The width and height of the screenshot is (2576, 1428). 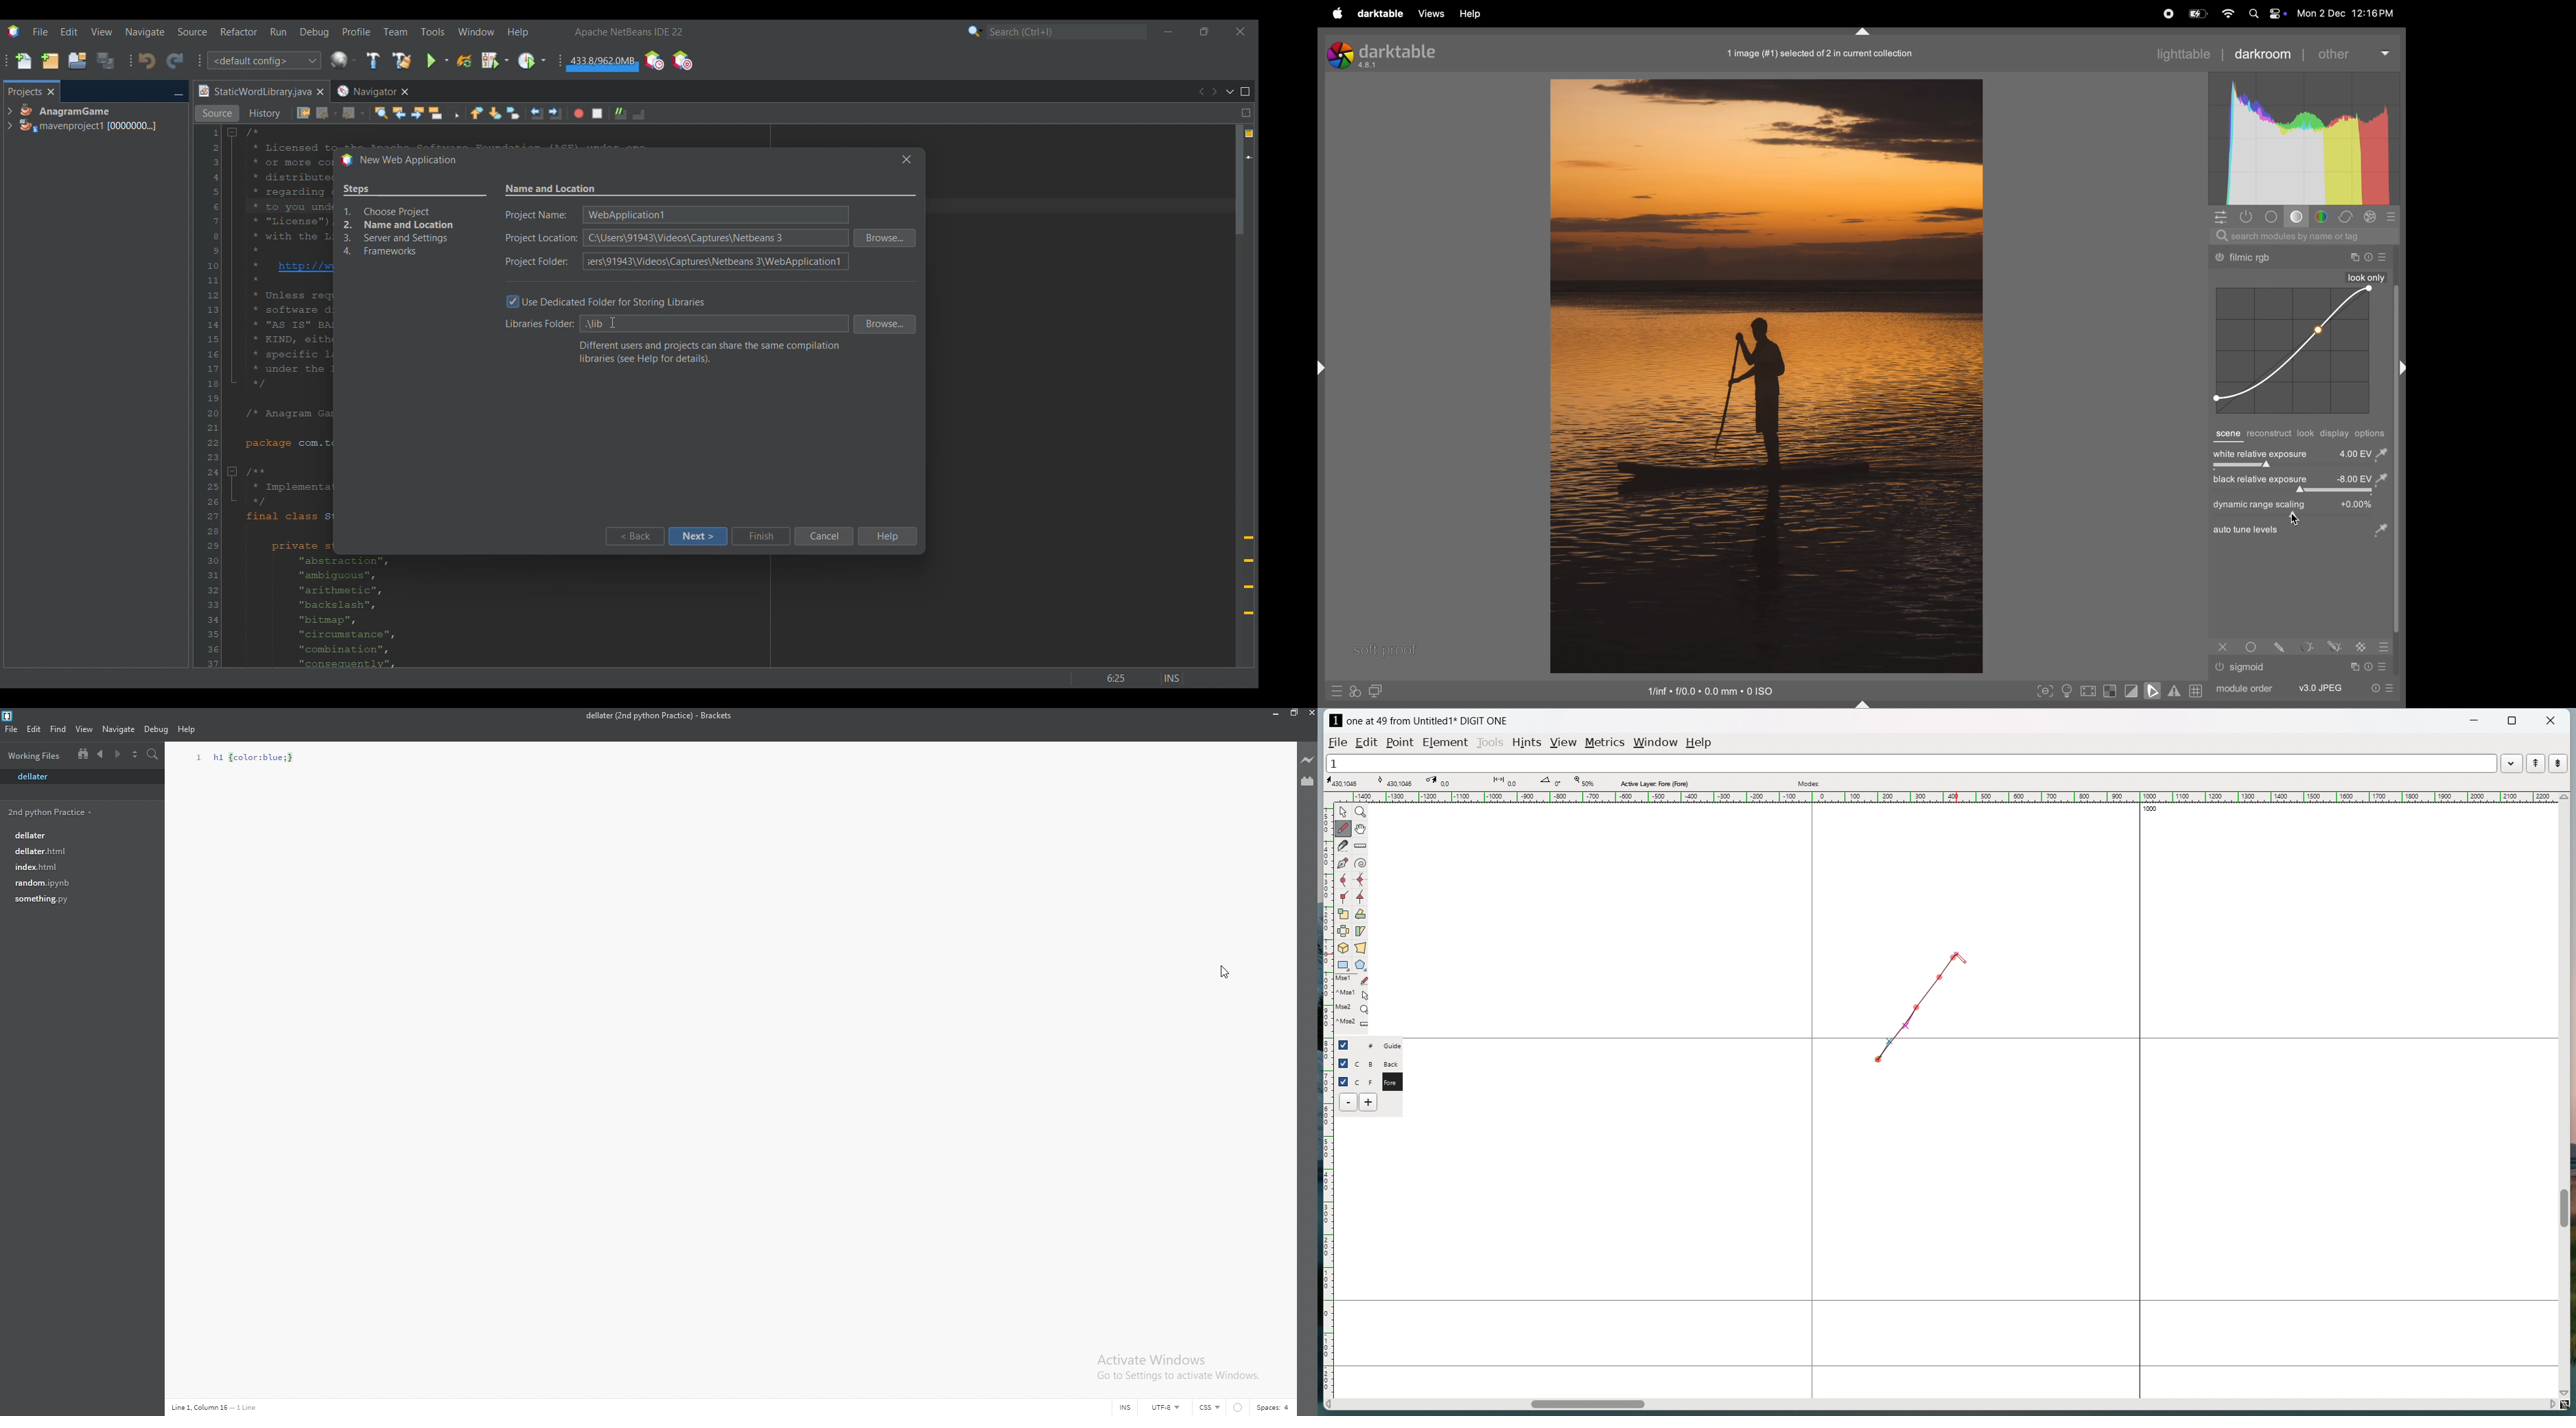 I want to click on add a curve point, so click(x=1343, y=880).